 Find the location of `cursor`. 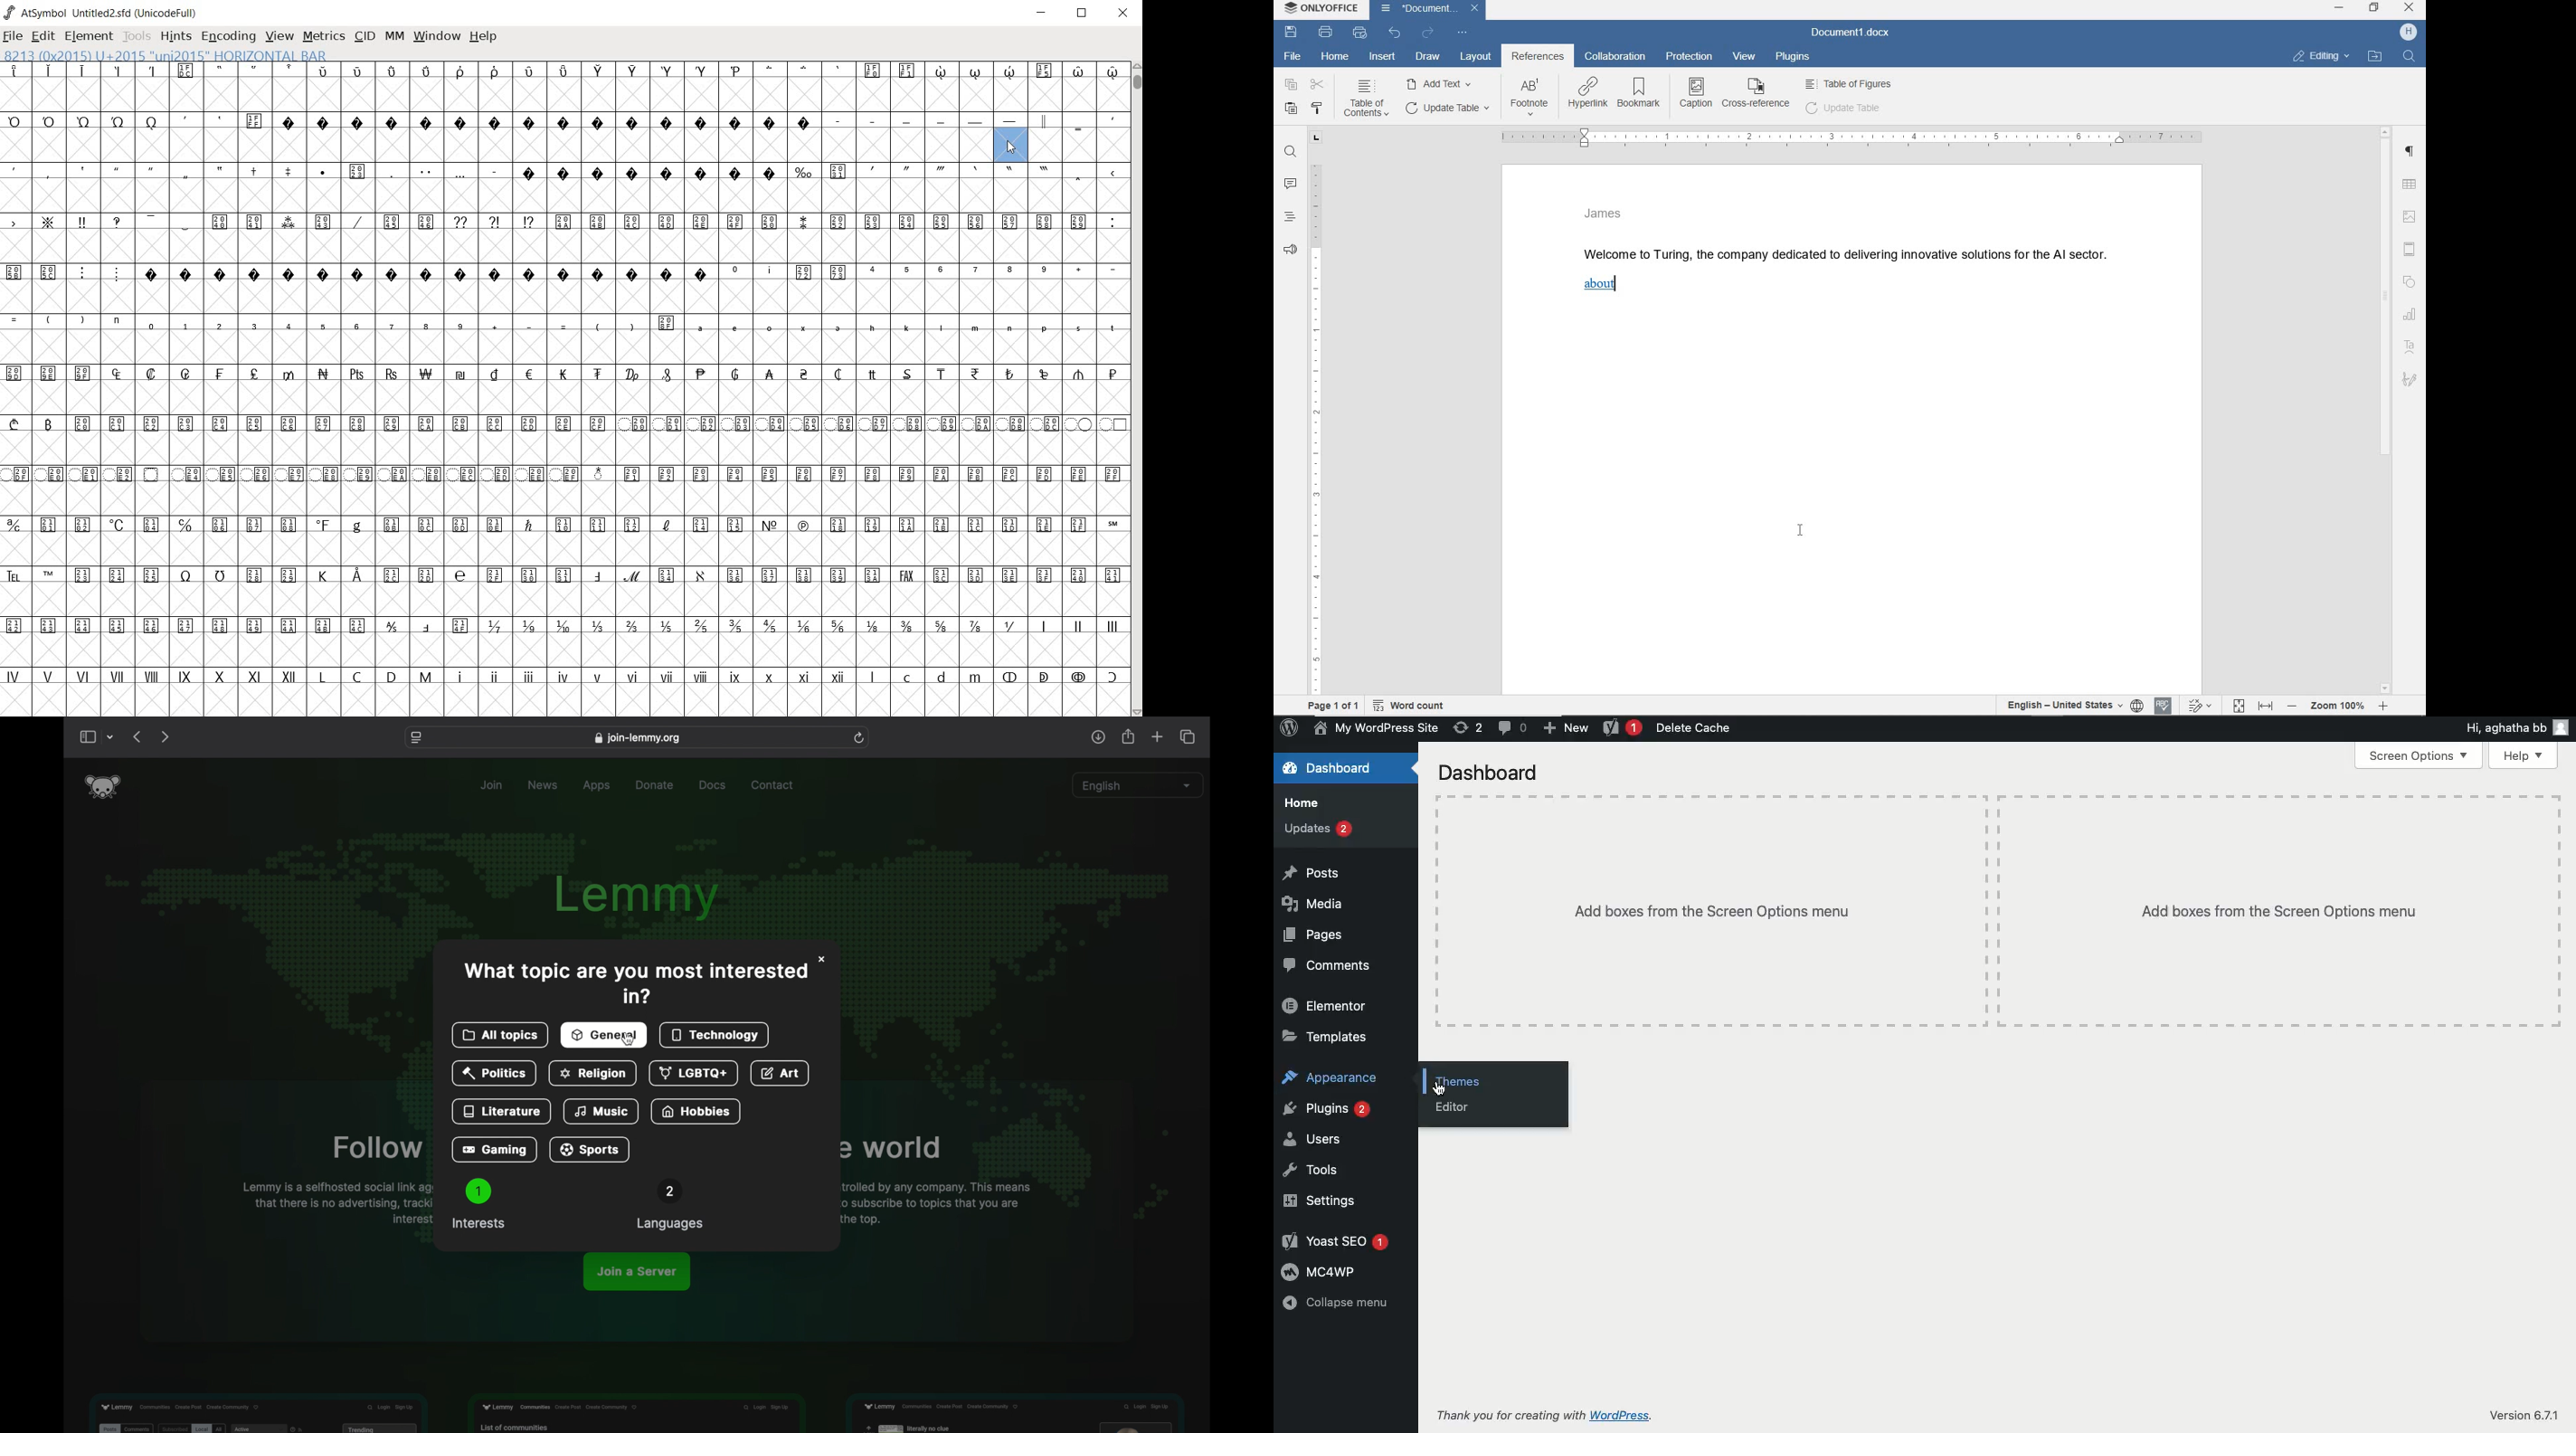

cursor is located at coordinates (1803, 533).